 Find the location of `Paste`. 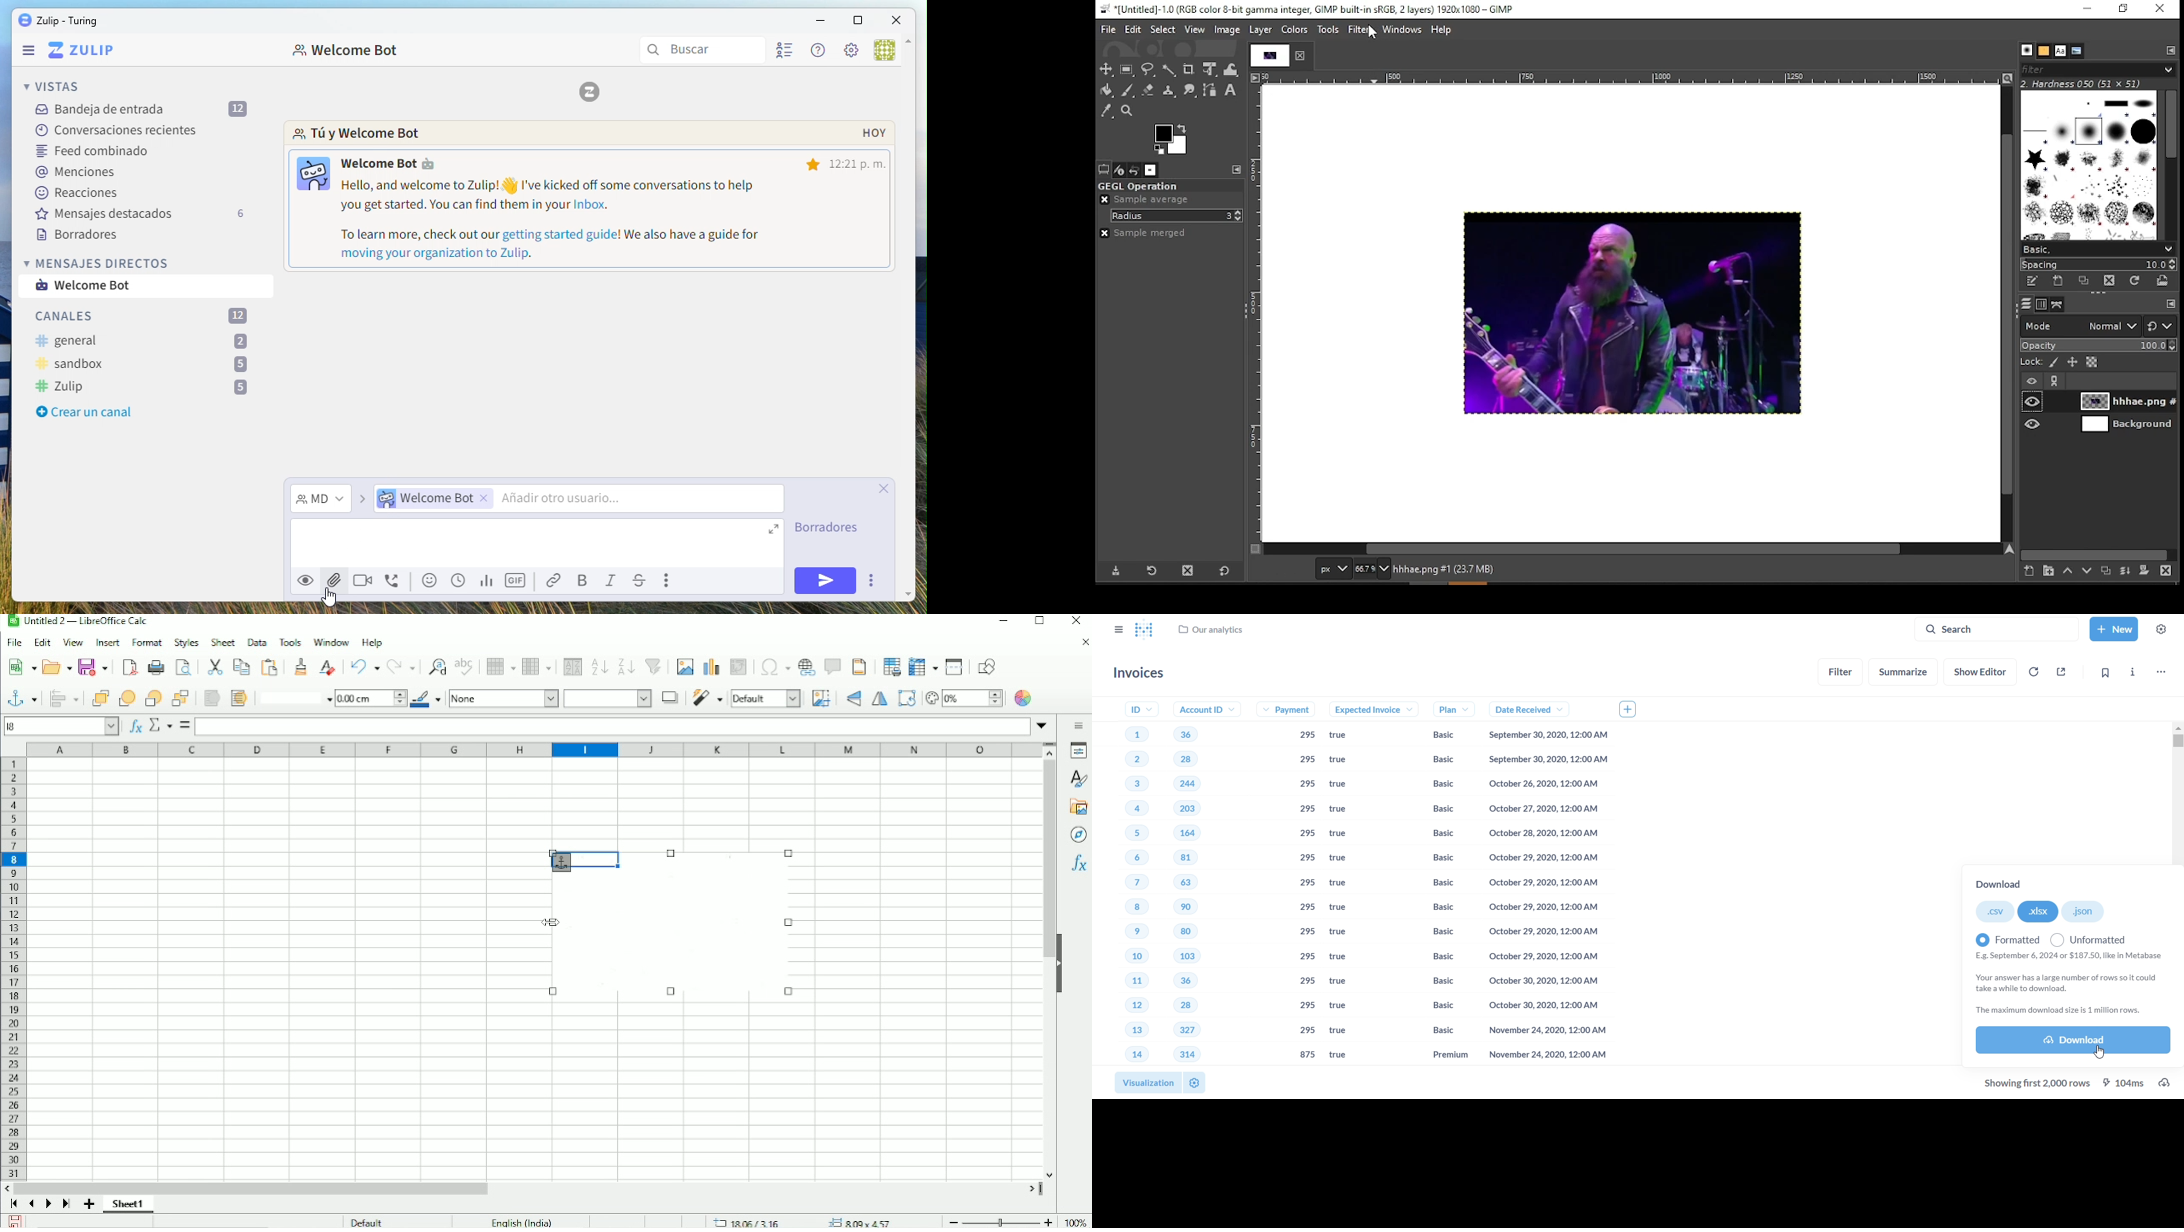

Paste is located at coordinates (215, 666).